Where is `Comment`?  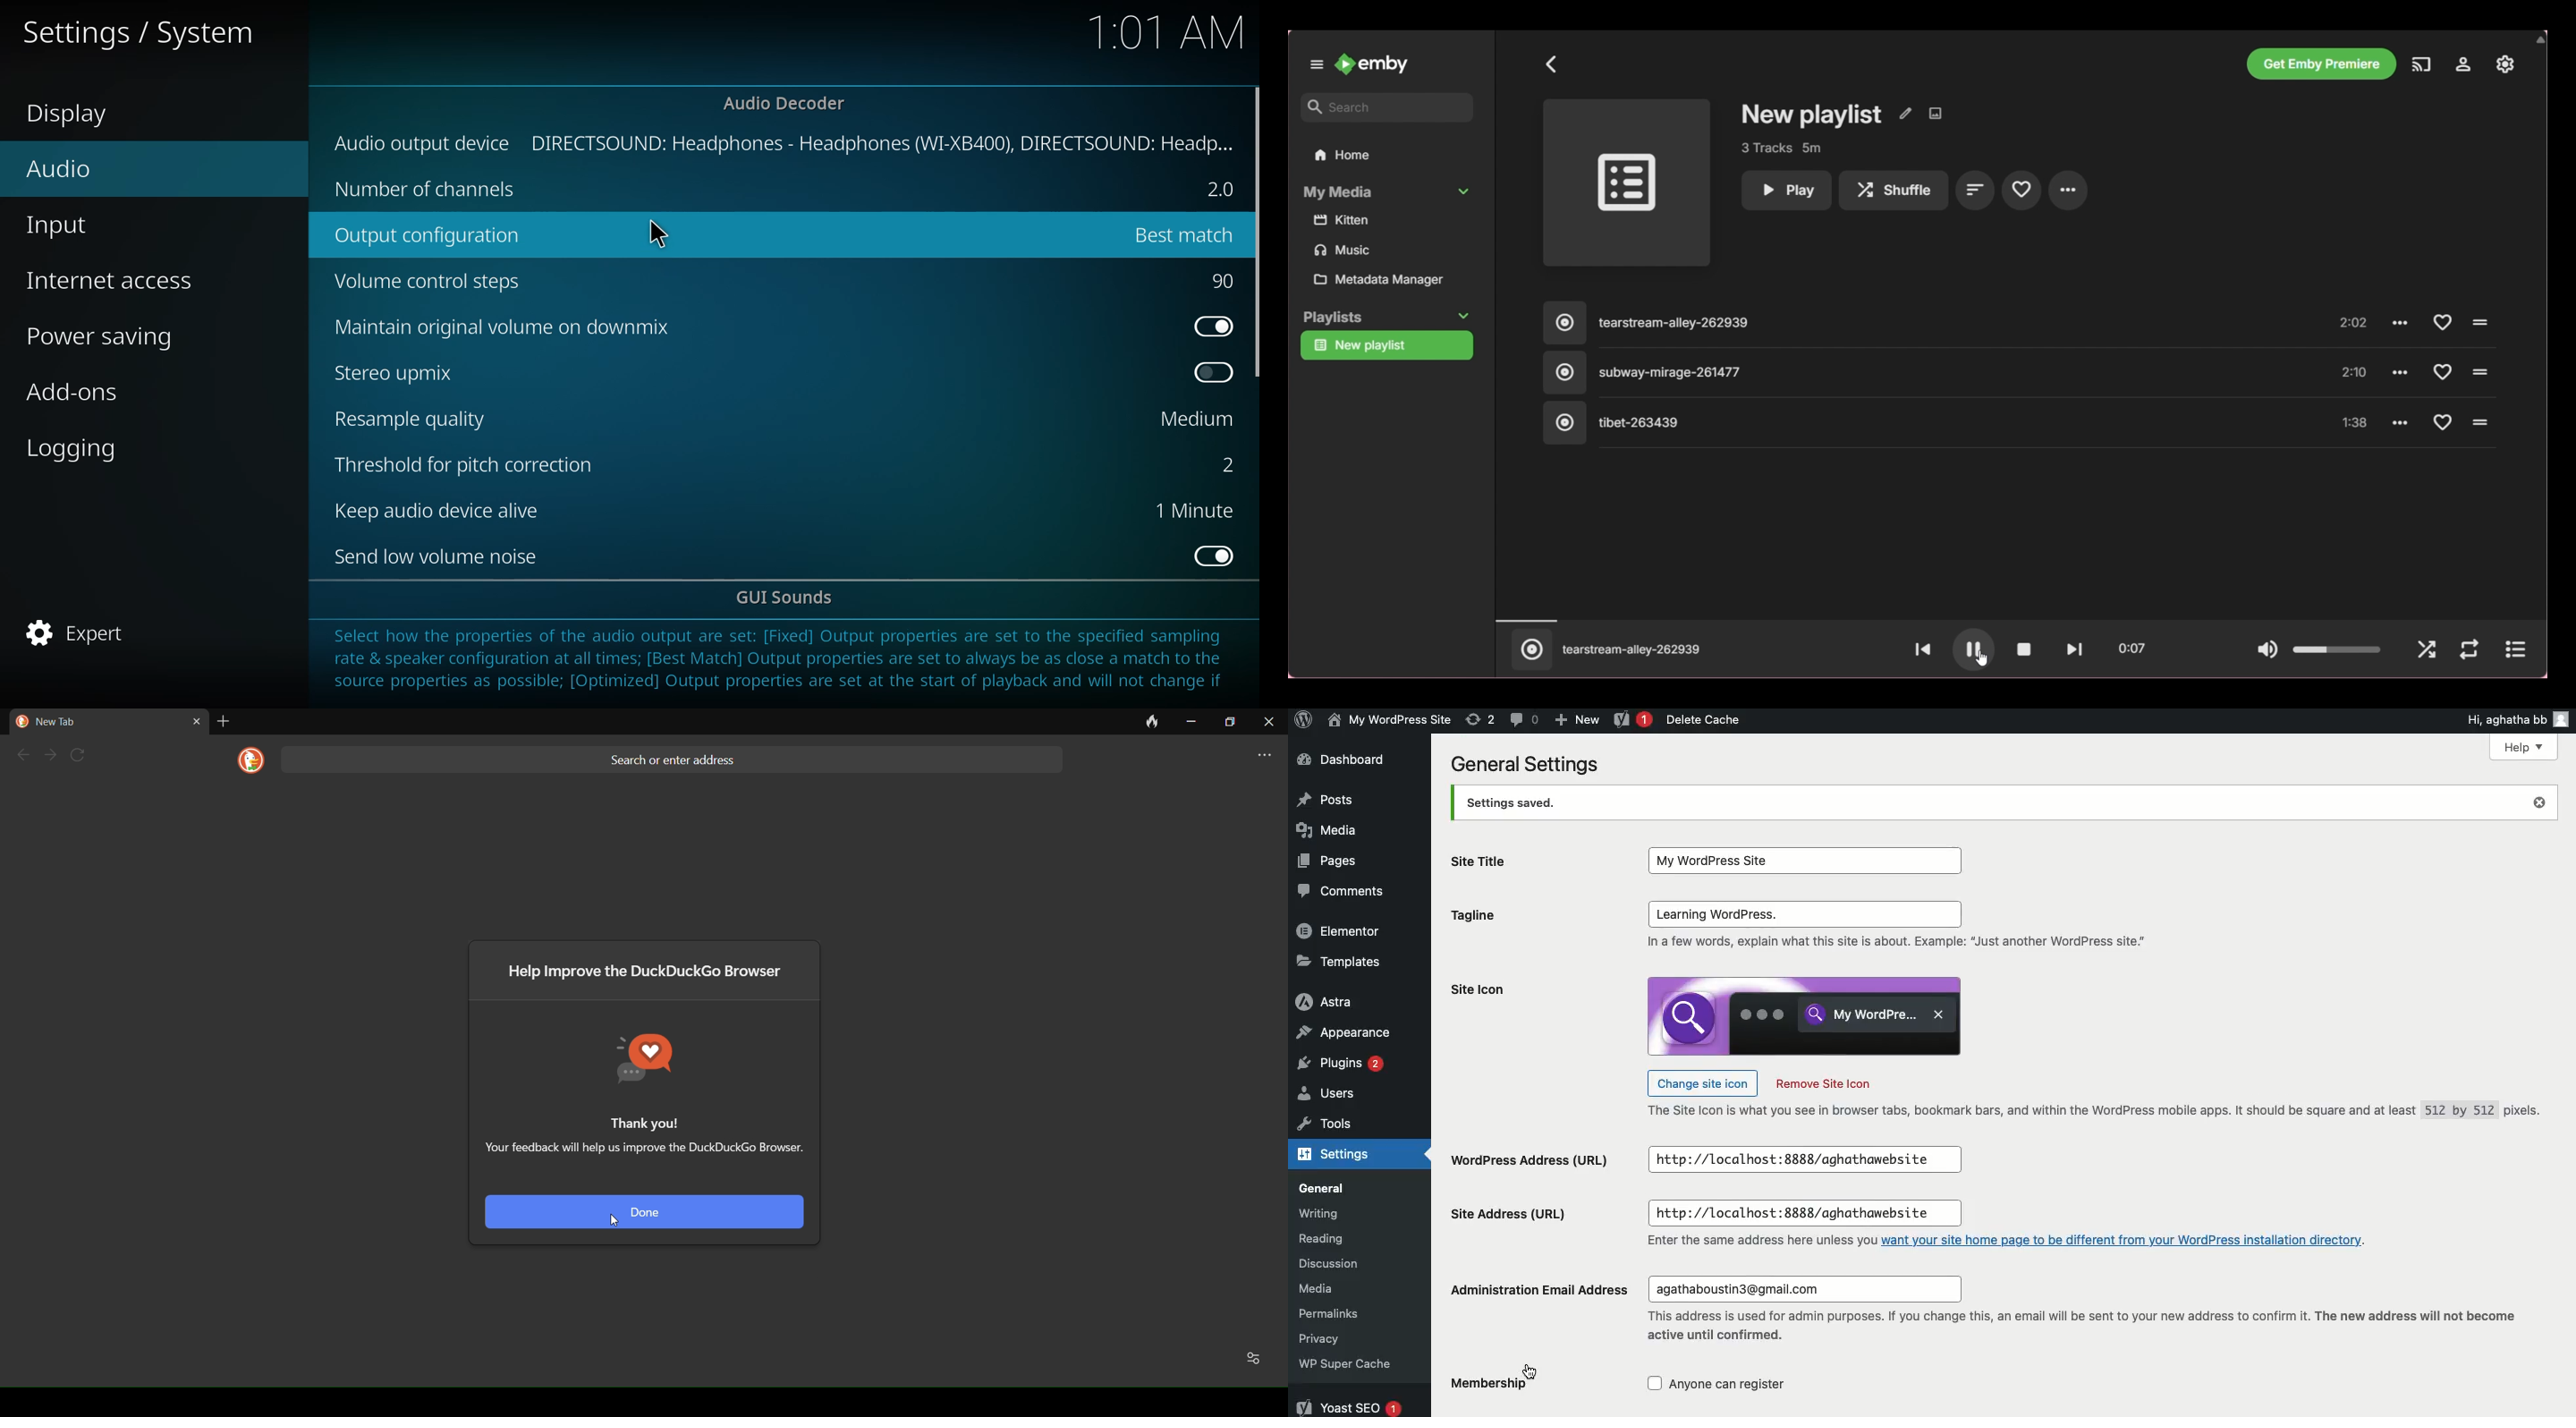
Comment is located at coordinates (1343, 891).